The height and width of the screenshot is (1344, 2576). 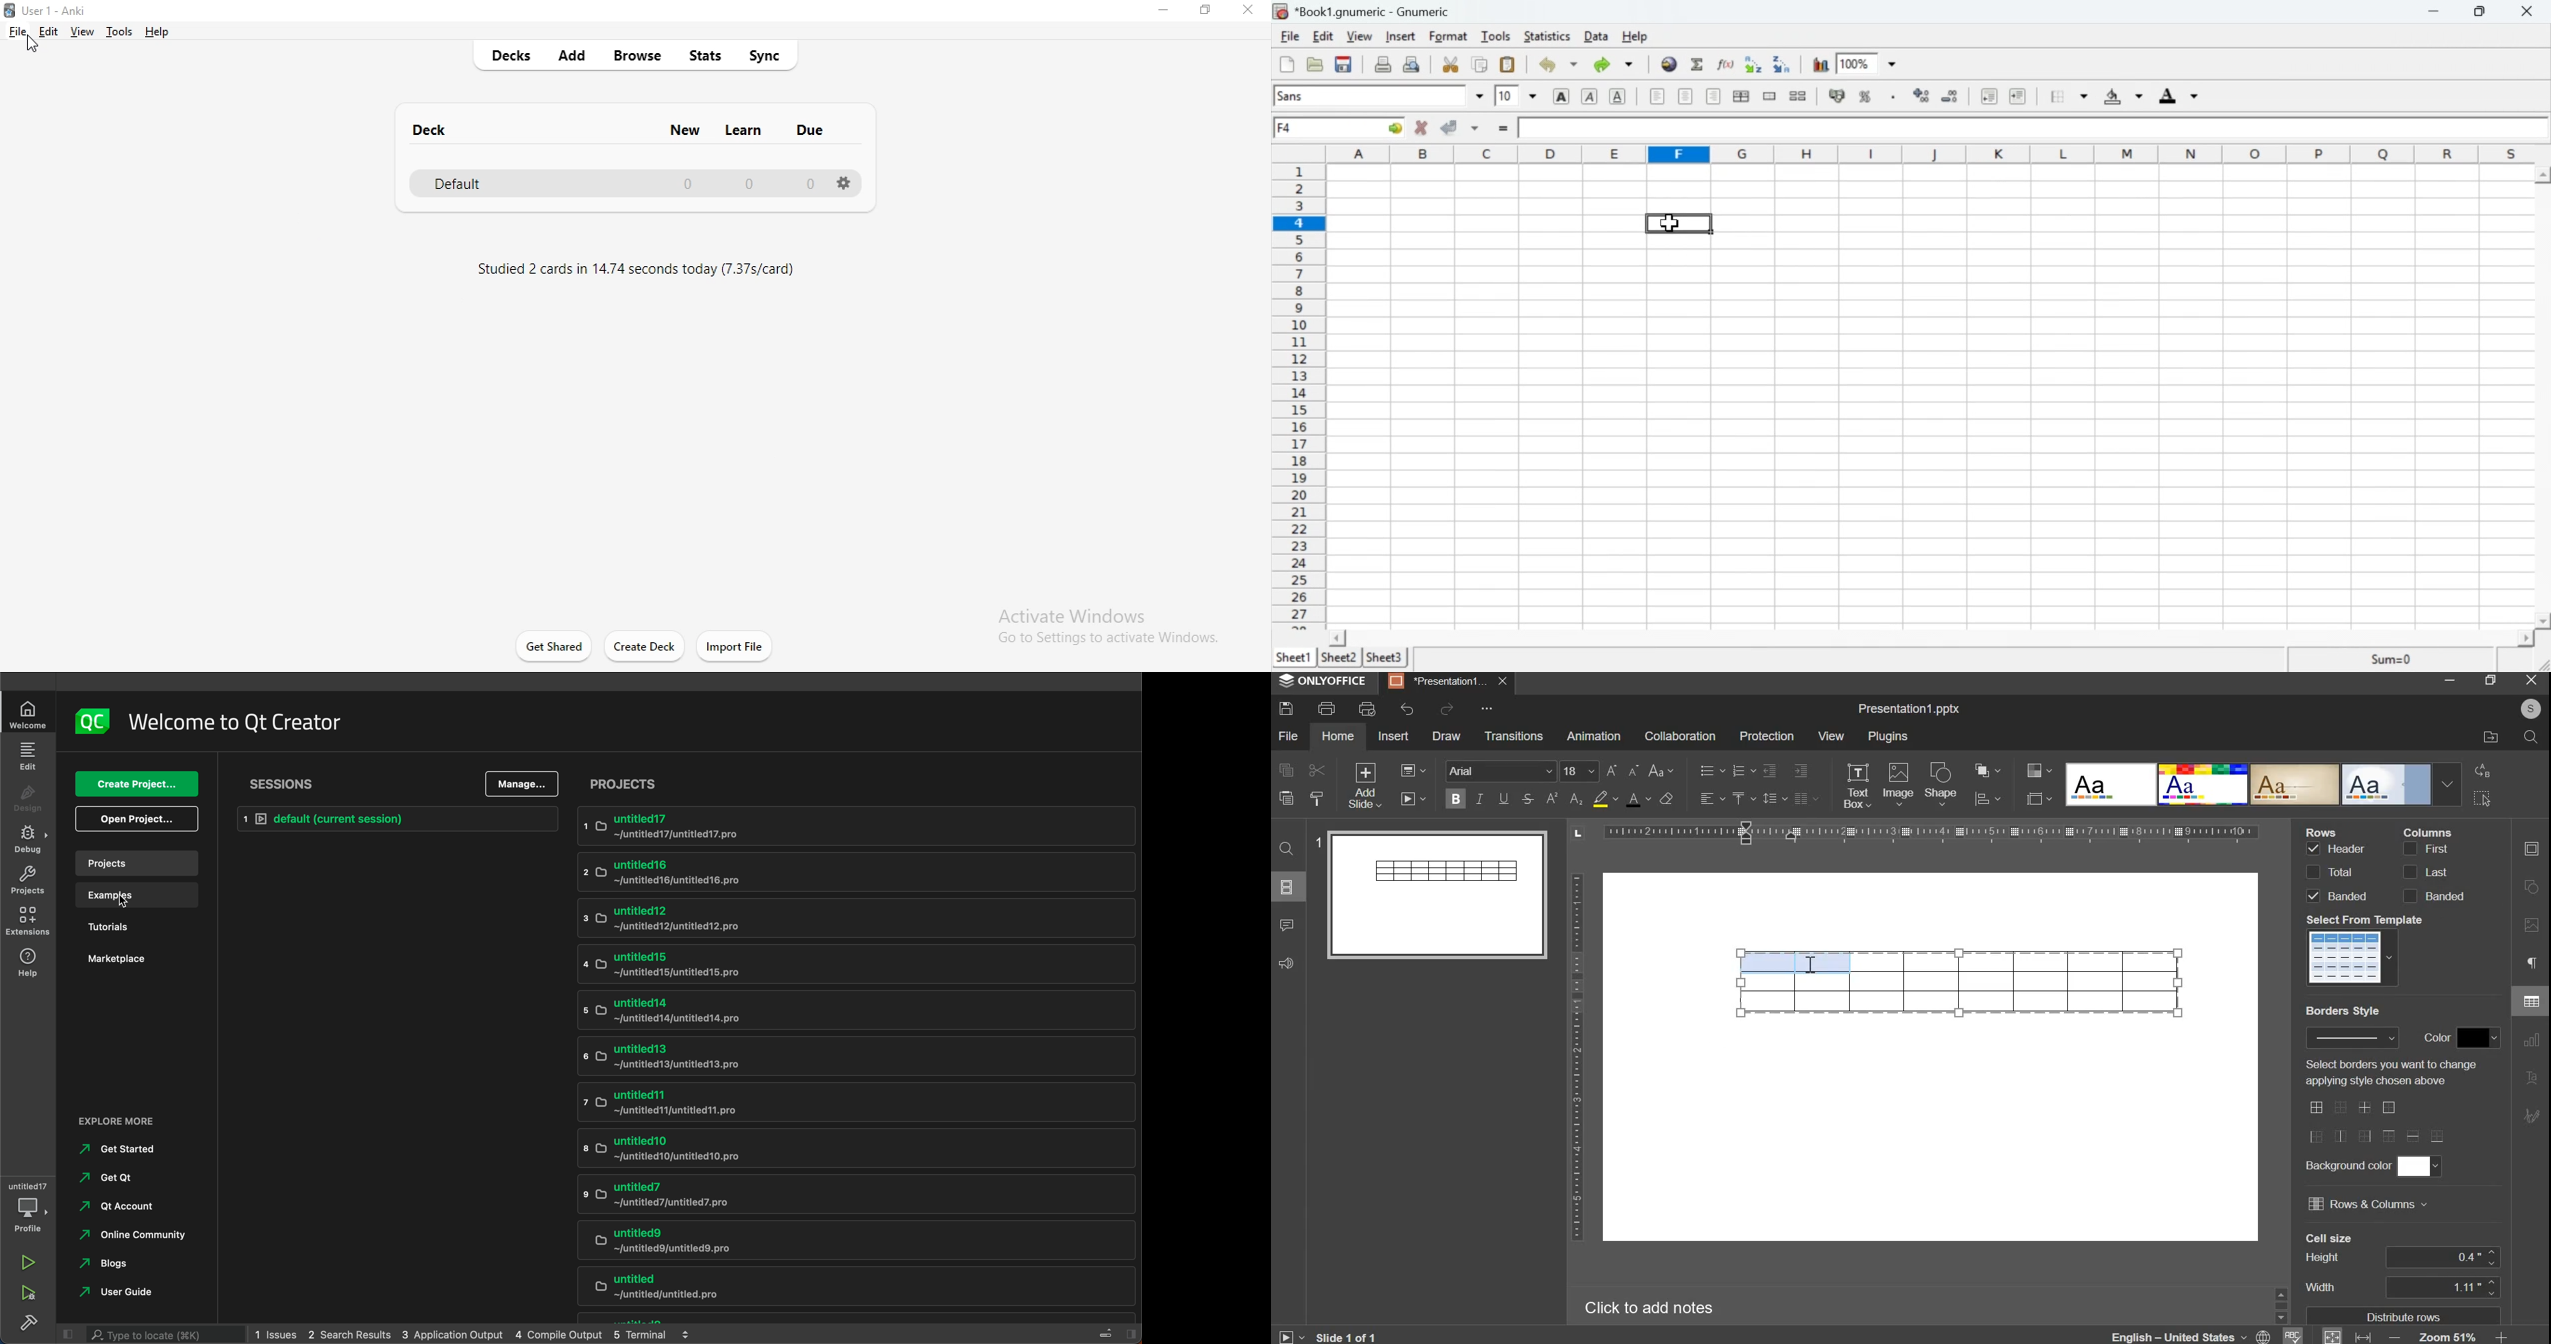 I want to click on Column, so click(x=2428, y=831).